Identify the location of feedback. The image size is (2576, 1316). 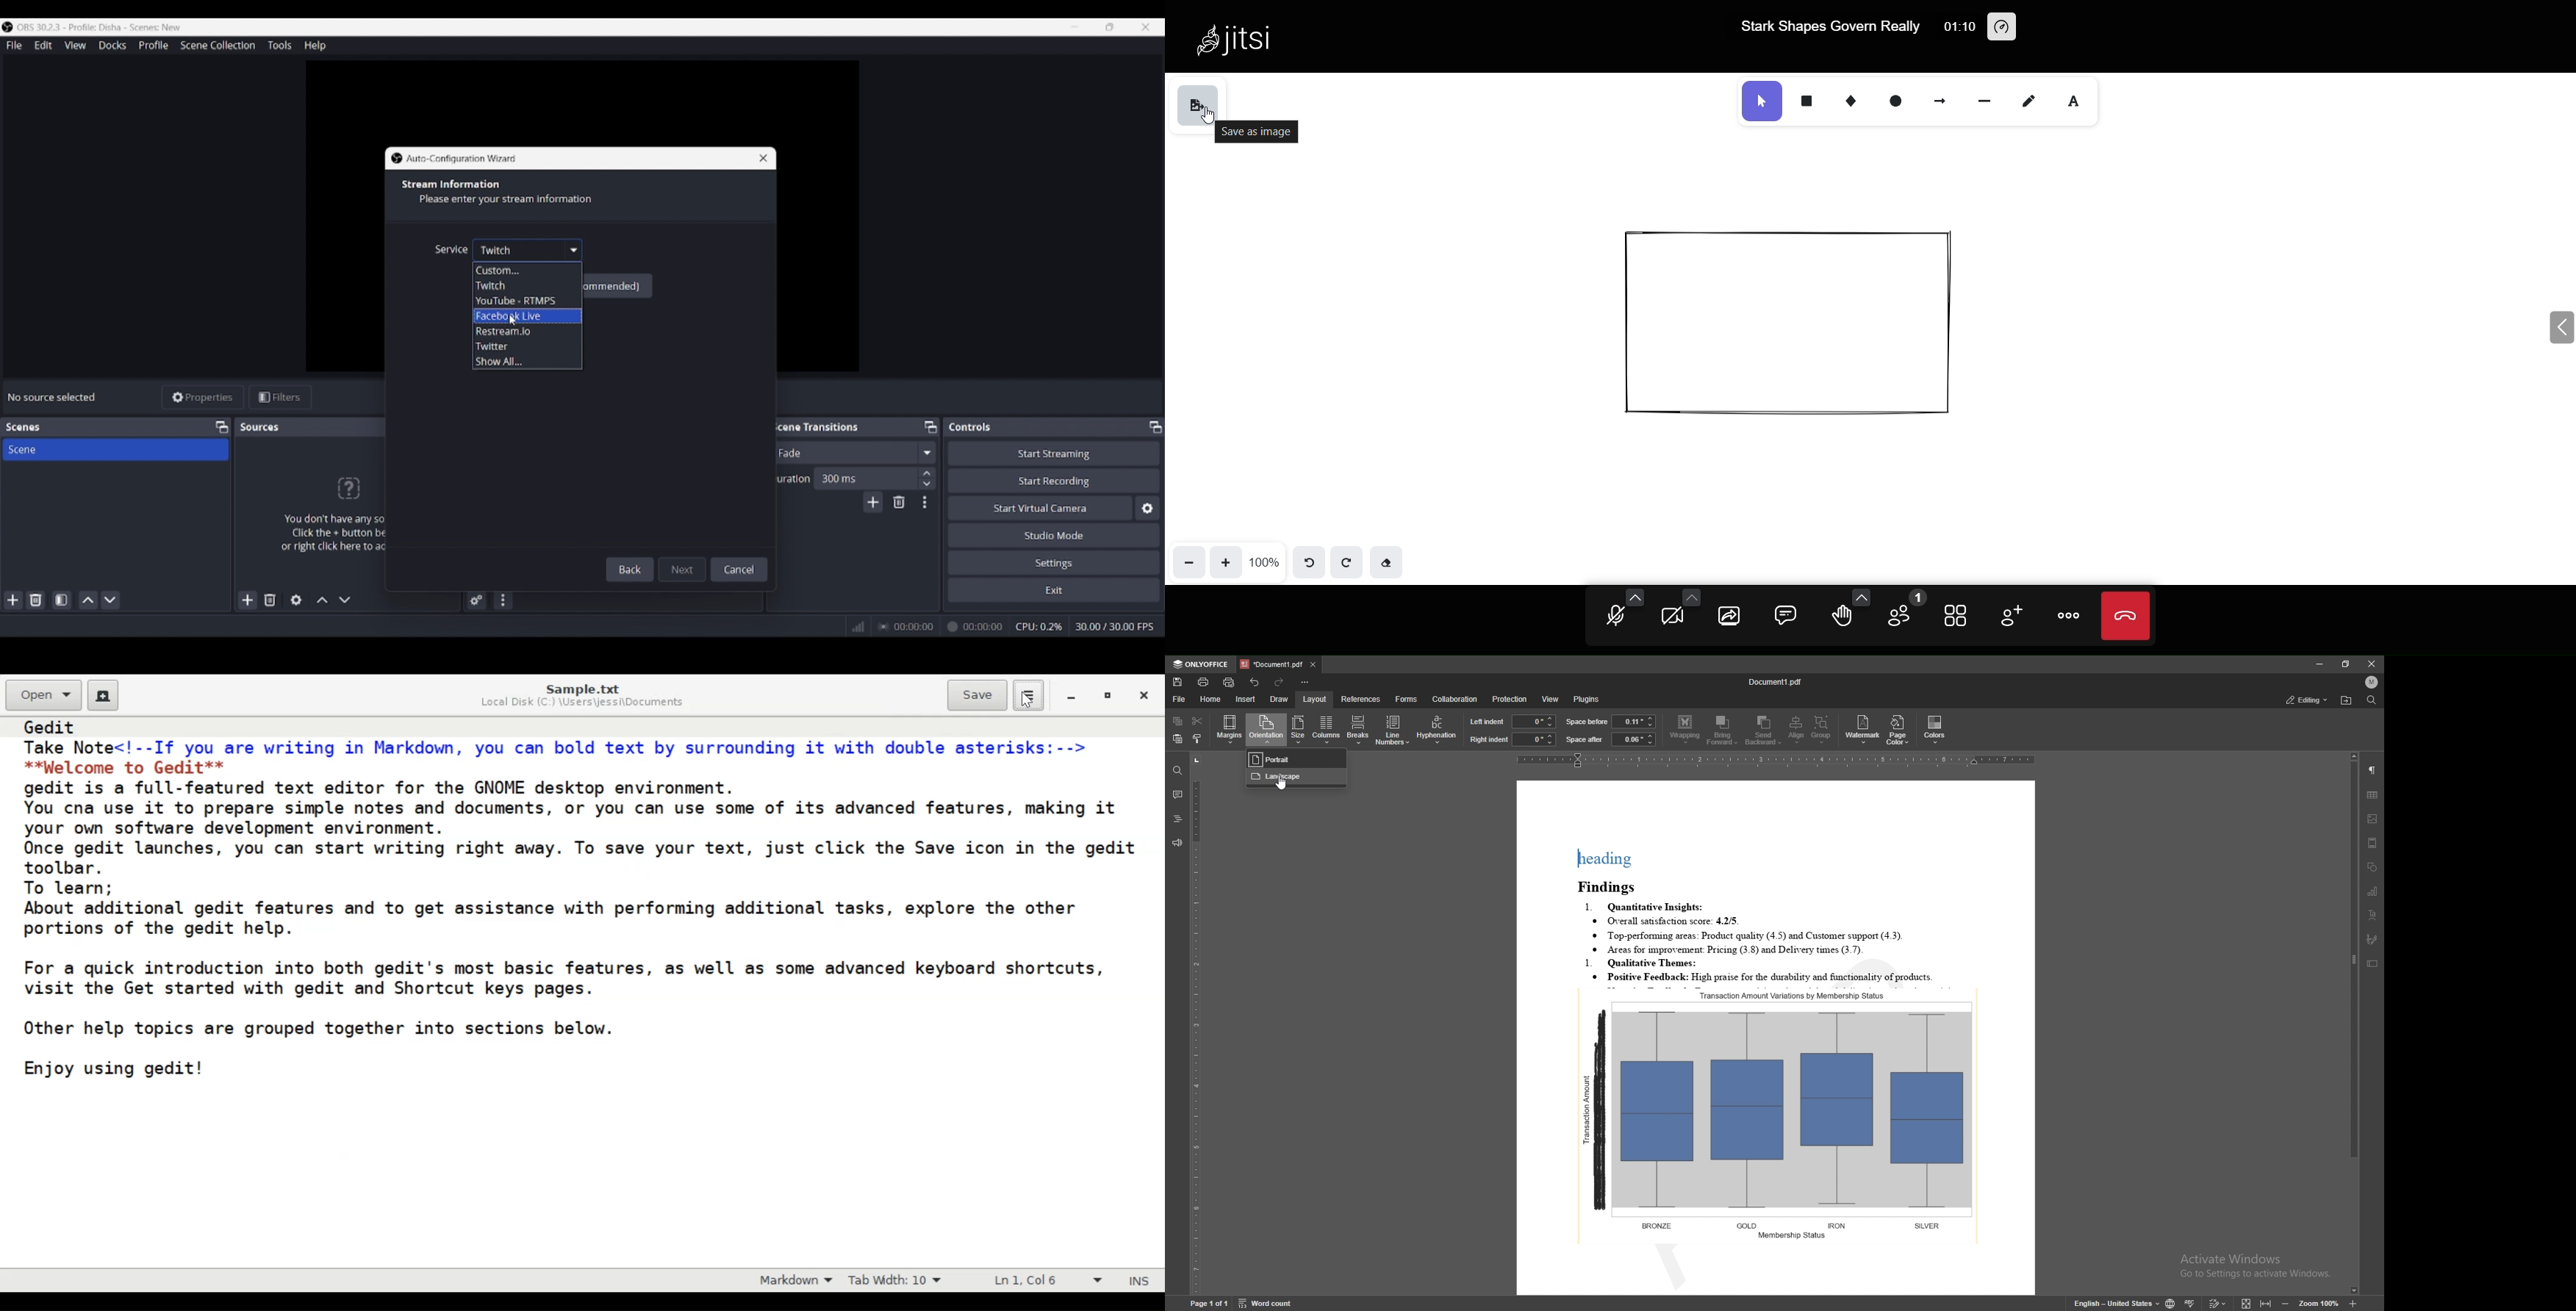
(1178, 843).